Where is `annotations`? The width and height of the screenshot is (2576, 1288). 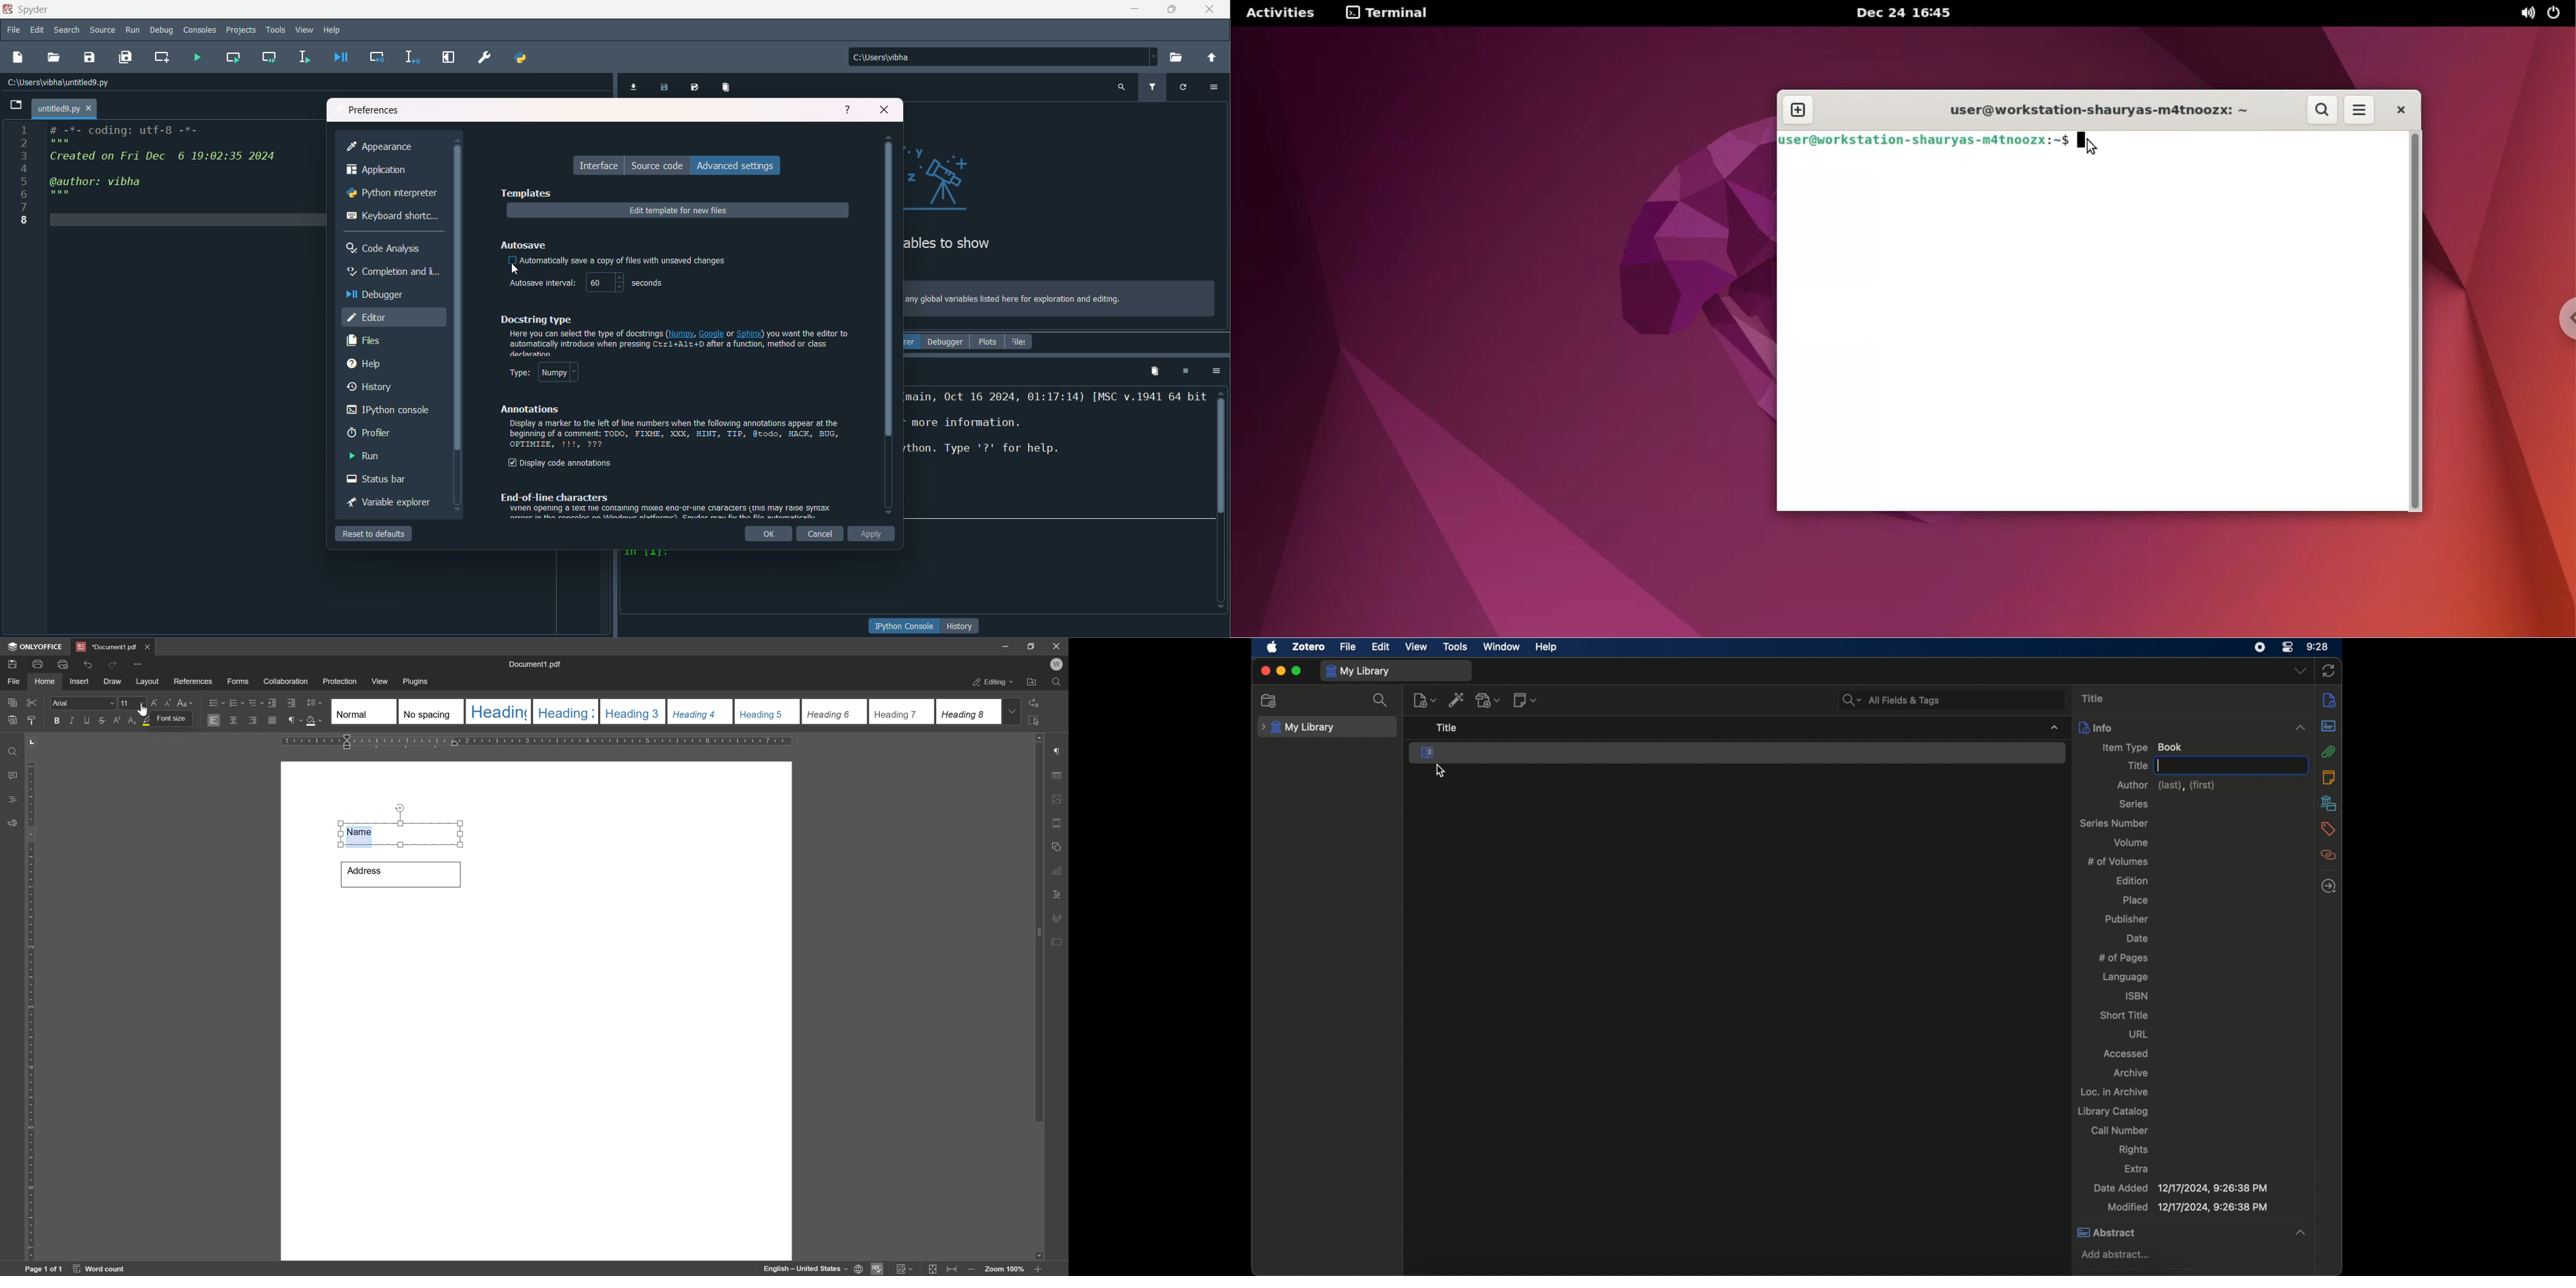 annotations is located at coordinates (526, 410).